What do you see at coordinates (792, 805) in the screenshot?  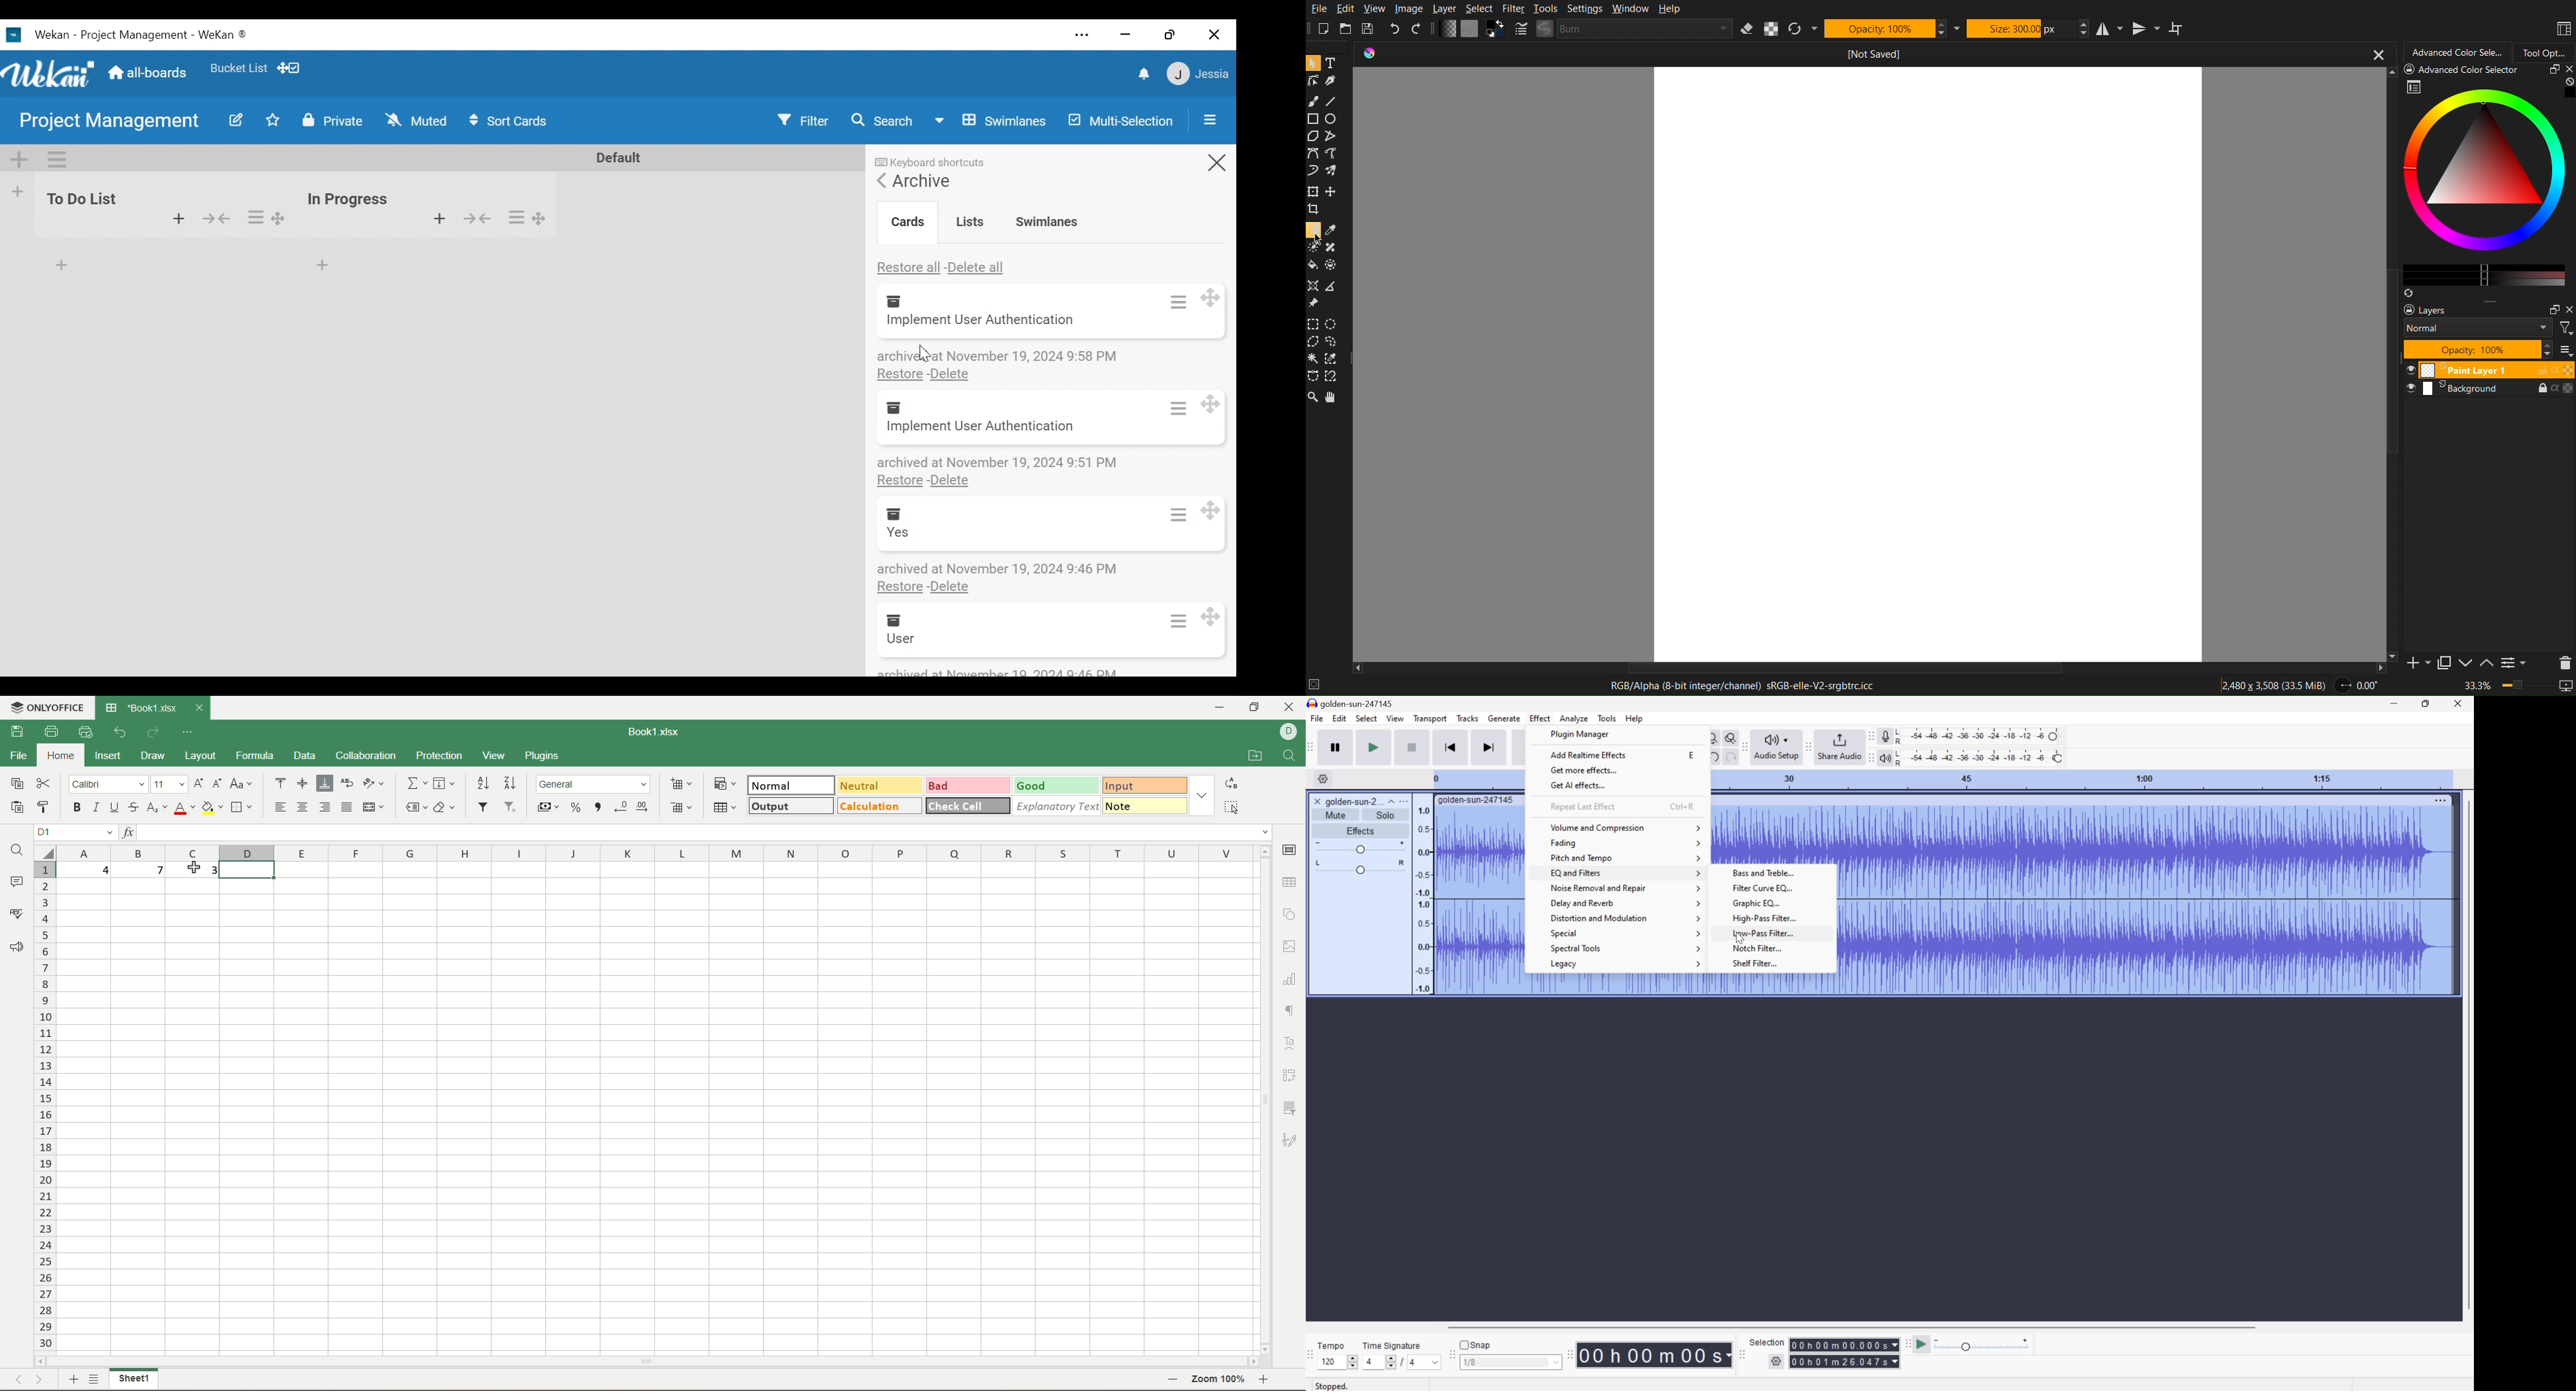 I see `output` at bounding box center [792, 805].